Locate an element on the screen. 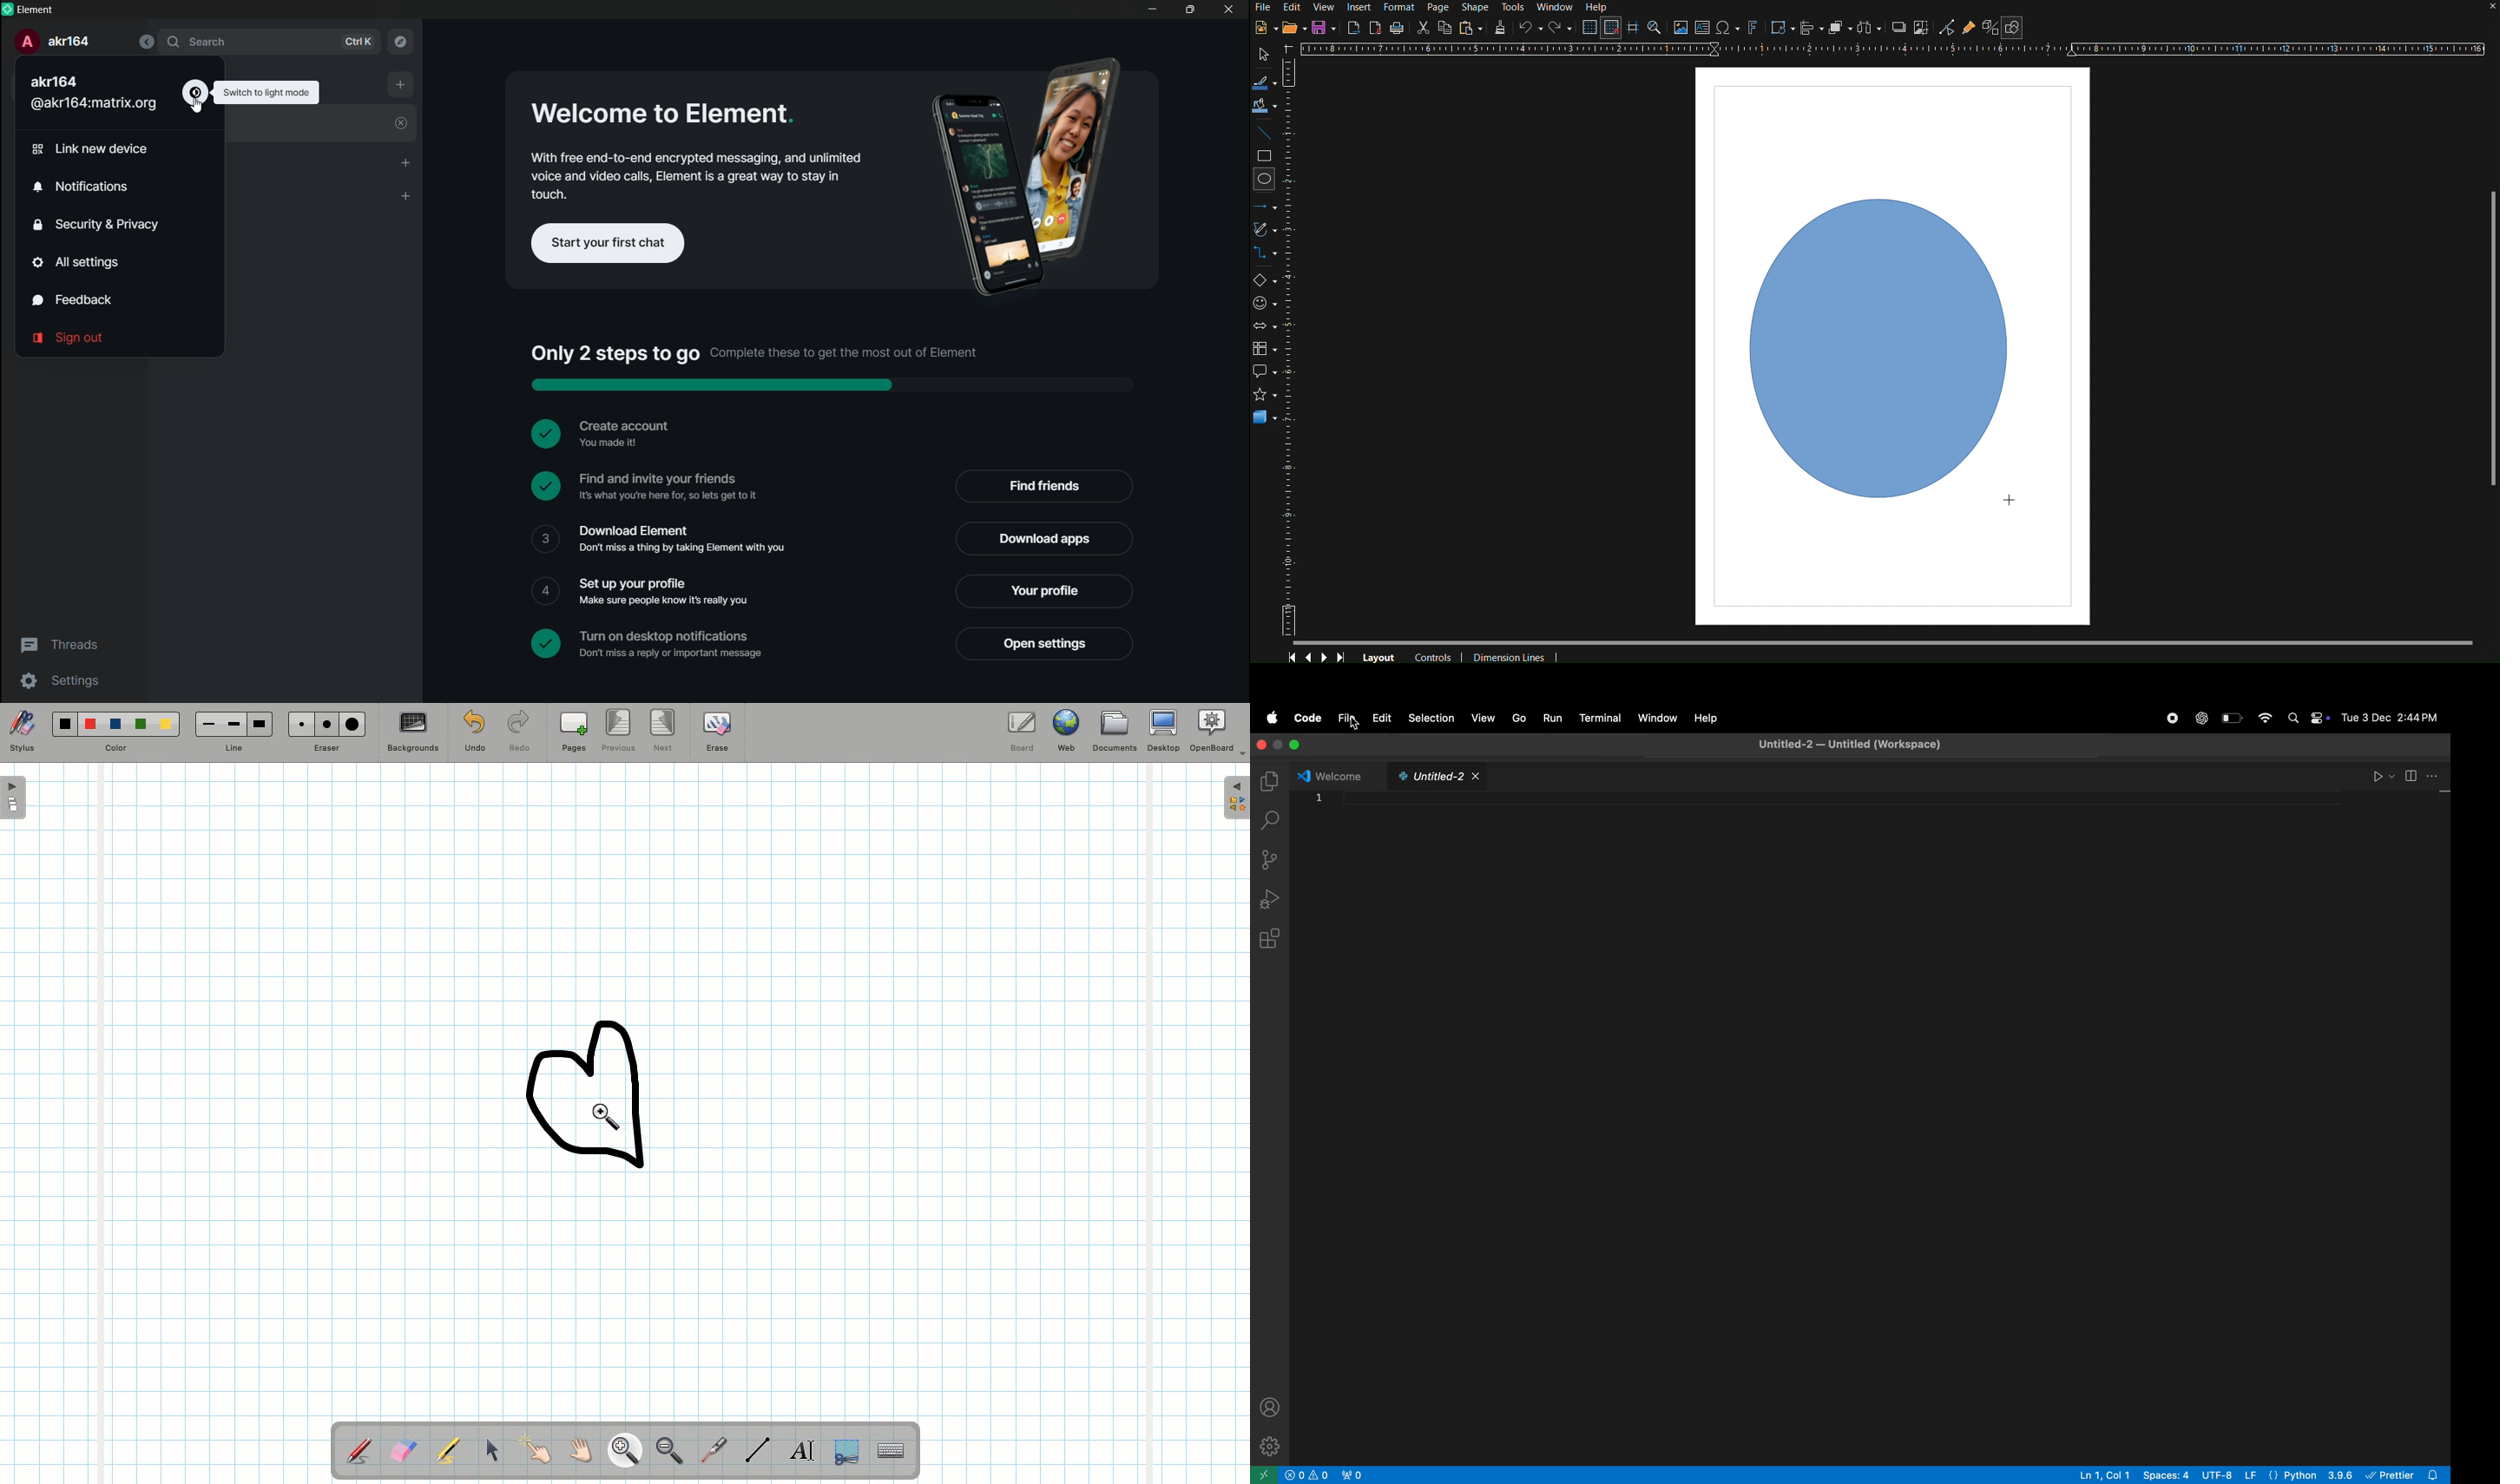 Image resolution: width=2520 pixels, height=1484 pixels. Export is located at coordinates (1354, 27).